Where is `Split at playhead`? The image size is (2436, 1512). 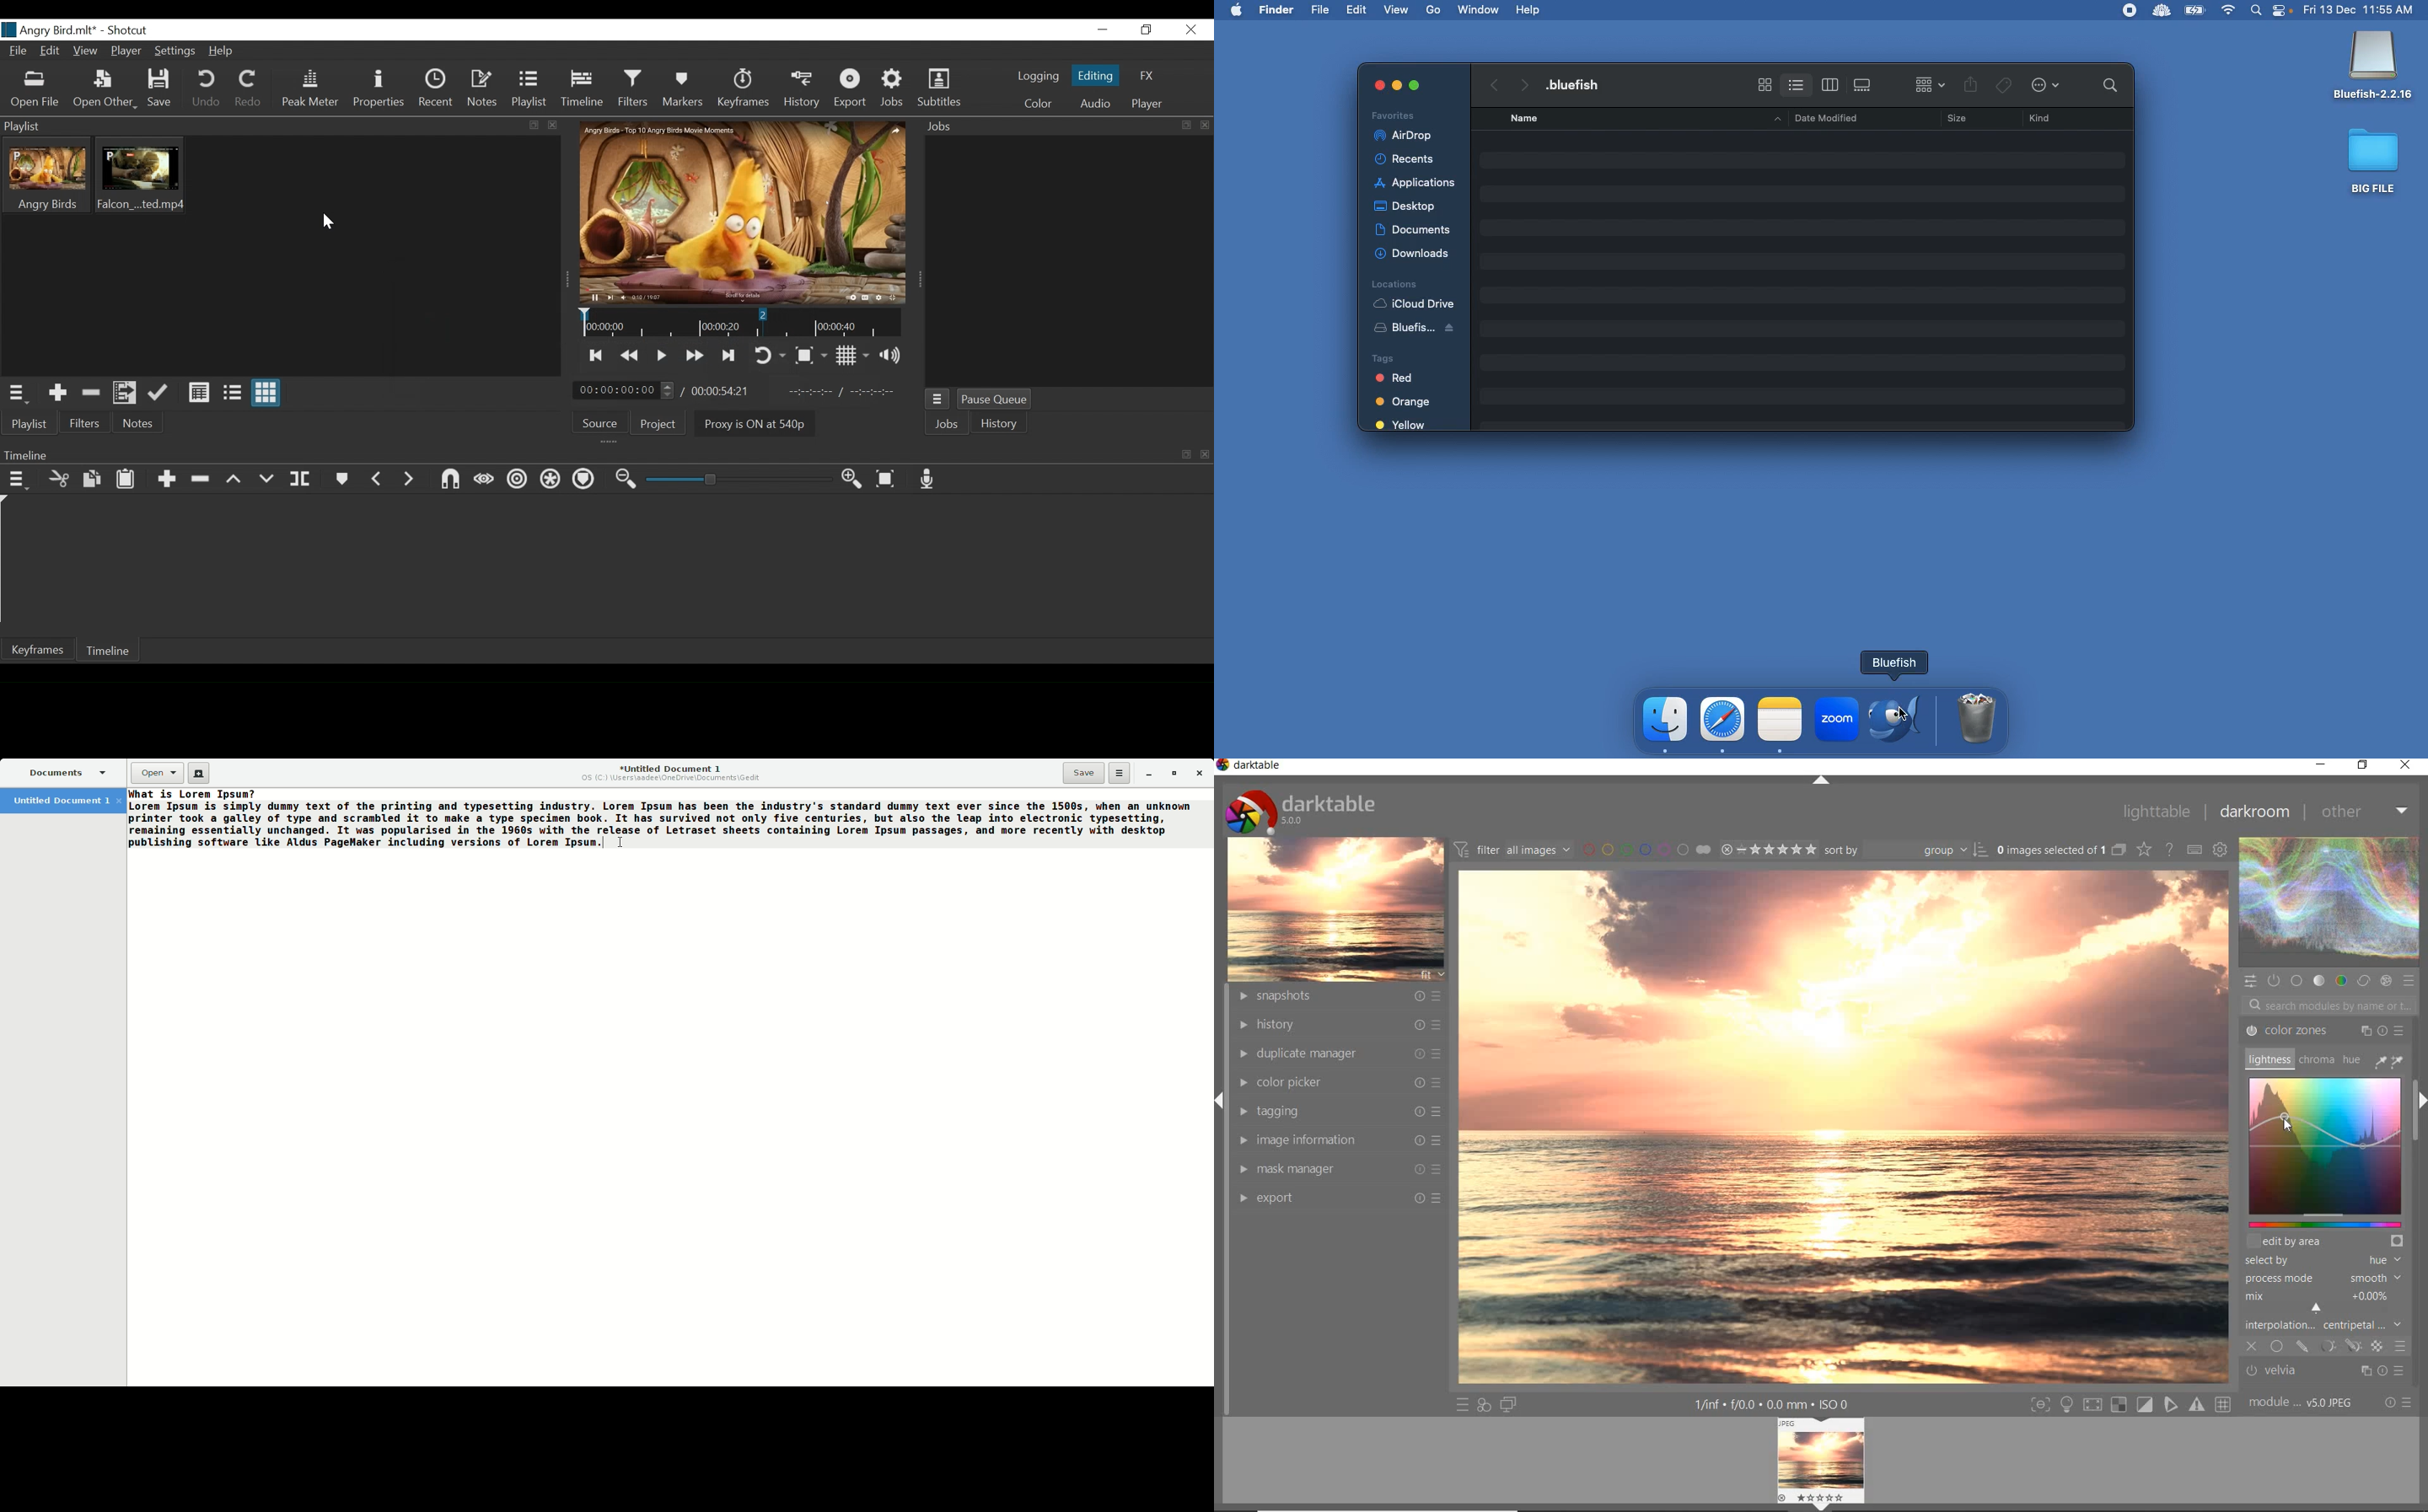
Split at playhead is located at coordinates (303, 480).